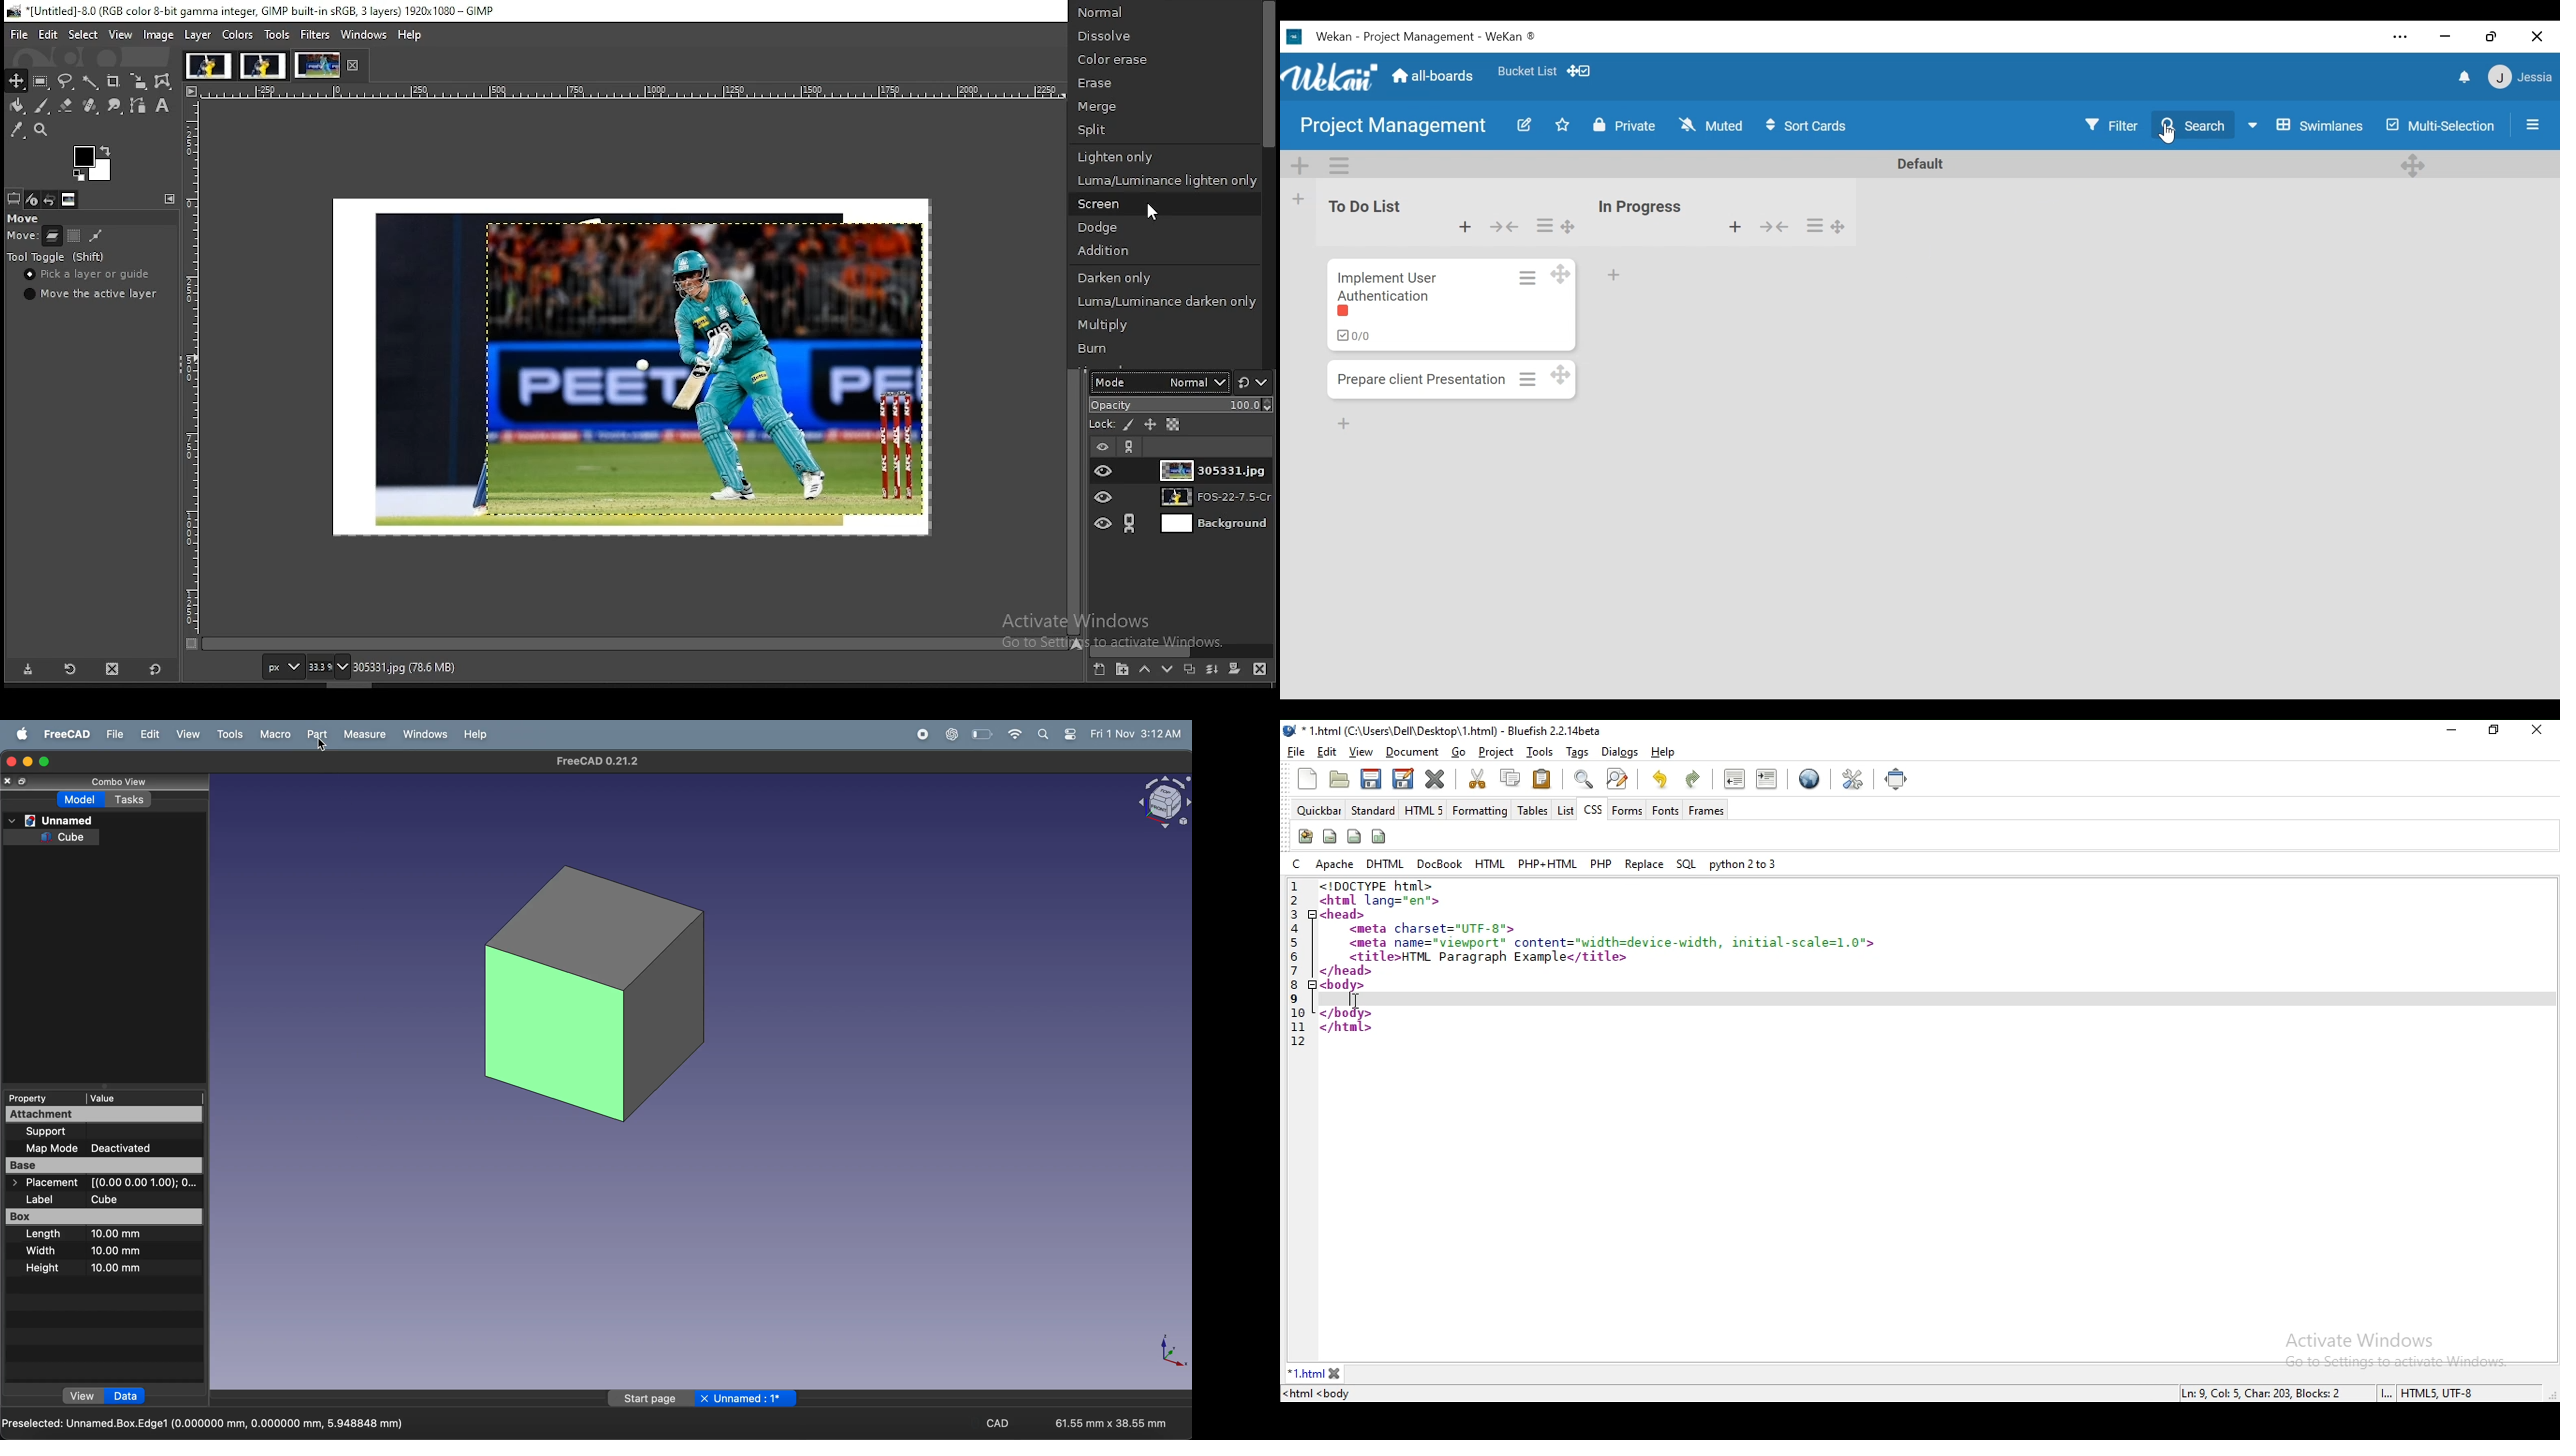 Image resolution: width=2576 pixels, height=1456 pixels. Describe the element at coordinates (2413, 165) in the screenshot. I see `Desktop drag handles` at that location.